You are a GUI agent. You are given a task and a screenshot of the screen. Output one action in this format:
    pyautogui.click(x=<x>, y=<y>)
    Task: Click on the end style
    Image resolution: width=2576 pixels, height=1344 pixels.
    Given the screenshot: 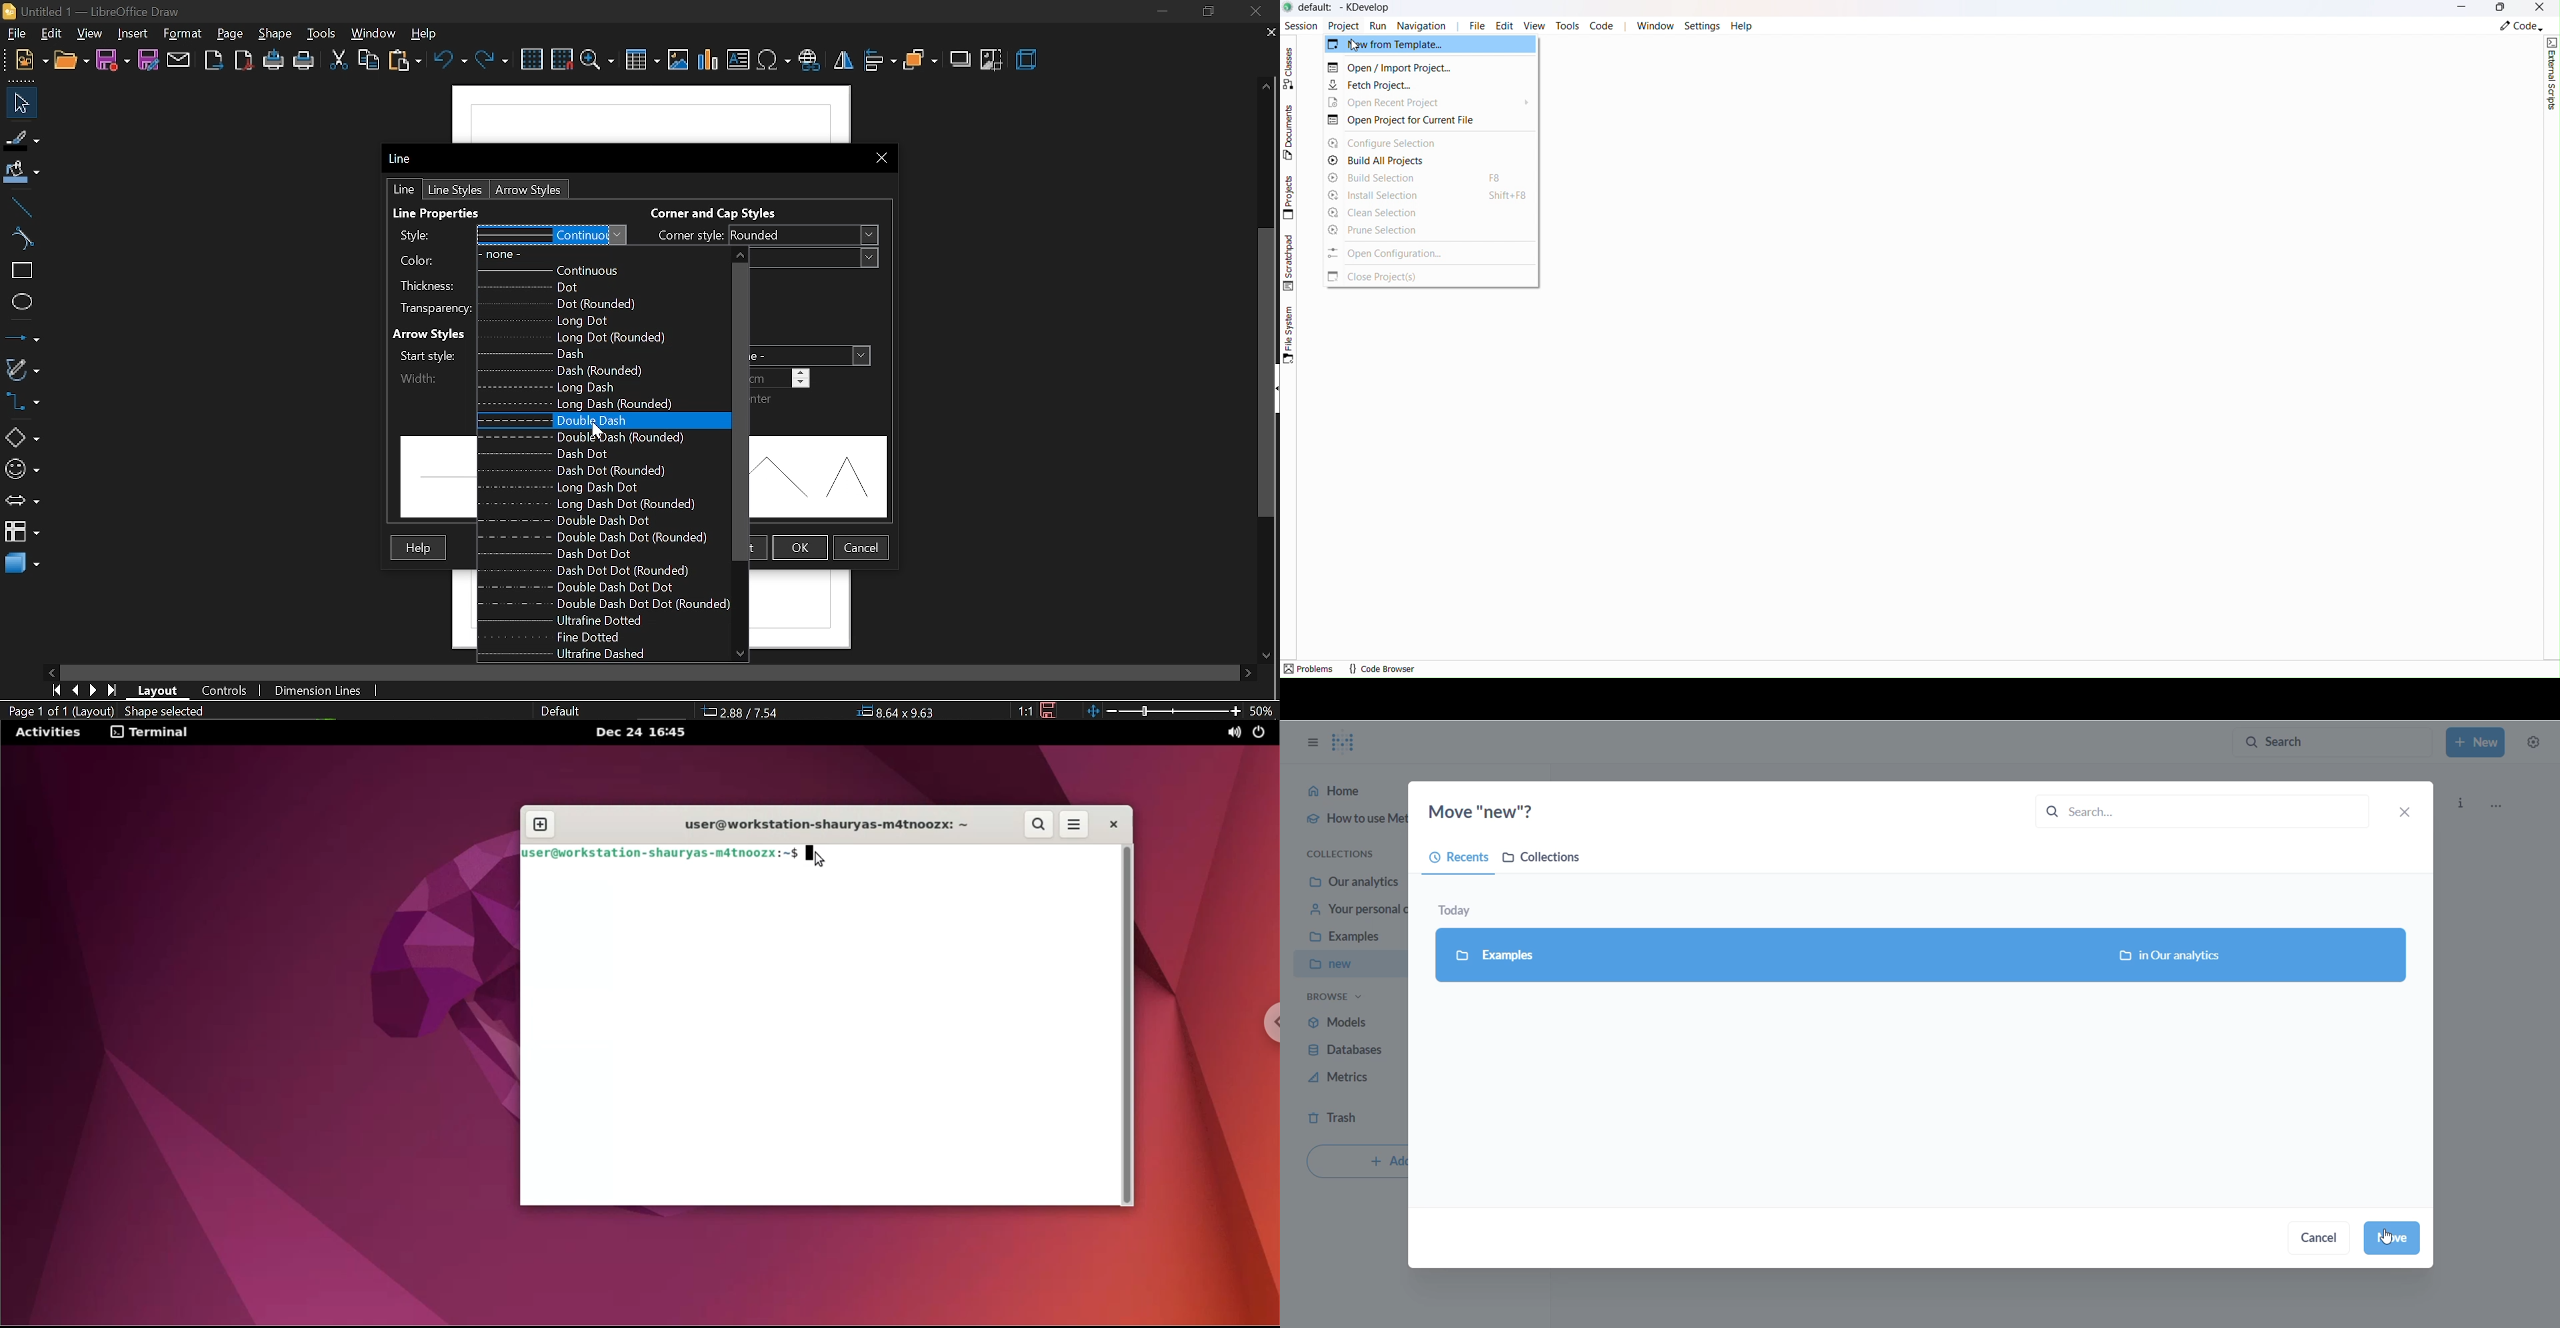 What is the action you would take?
    pyautogui.click(x=811, y=354)
    